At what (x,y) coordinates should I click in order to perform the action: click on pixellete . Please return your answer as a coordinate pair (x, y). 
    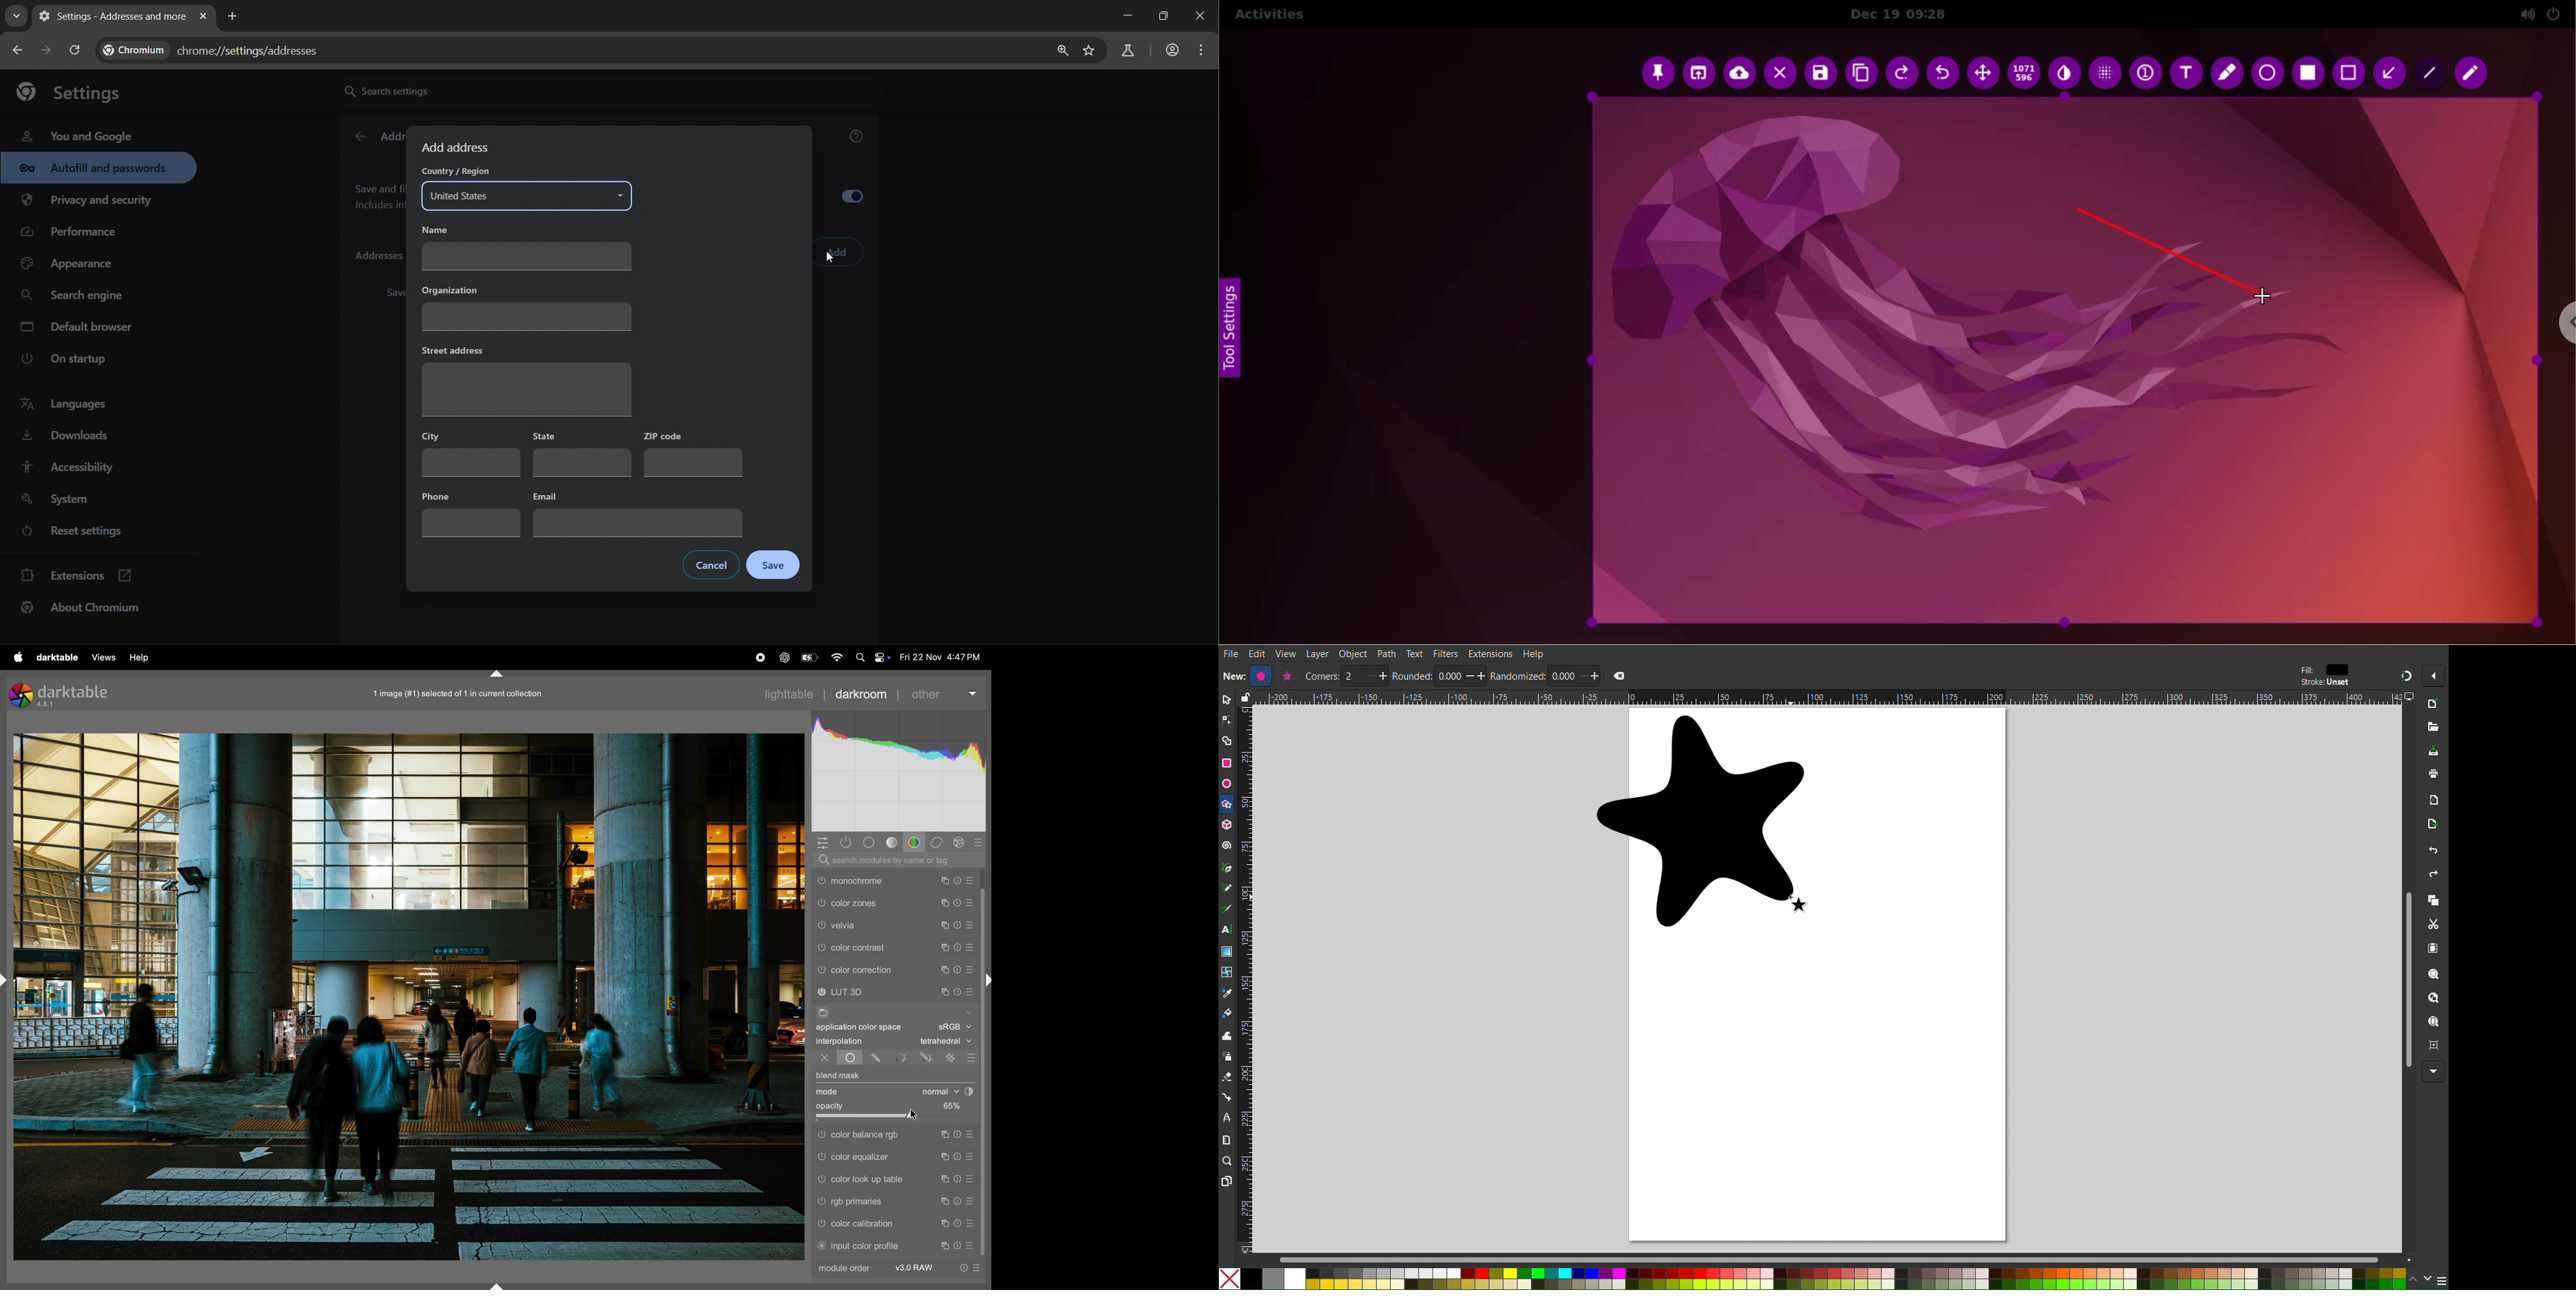
    Looking at the image, I should click on (2106, 73).